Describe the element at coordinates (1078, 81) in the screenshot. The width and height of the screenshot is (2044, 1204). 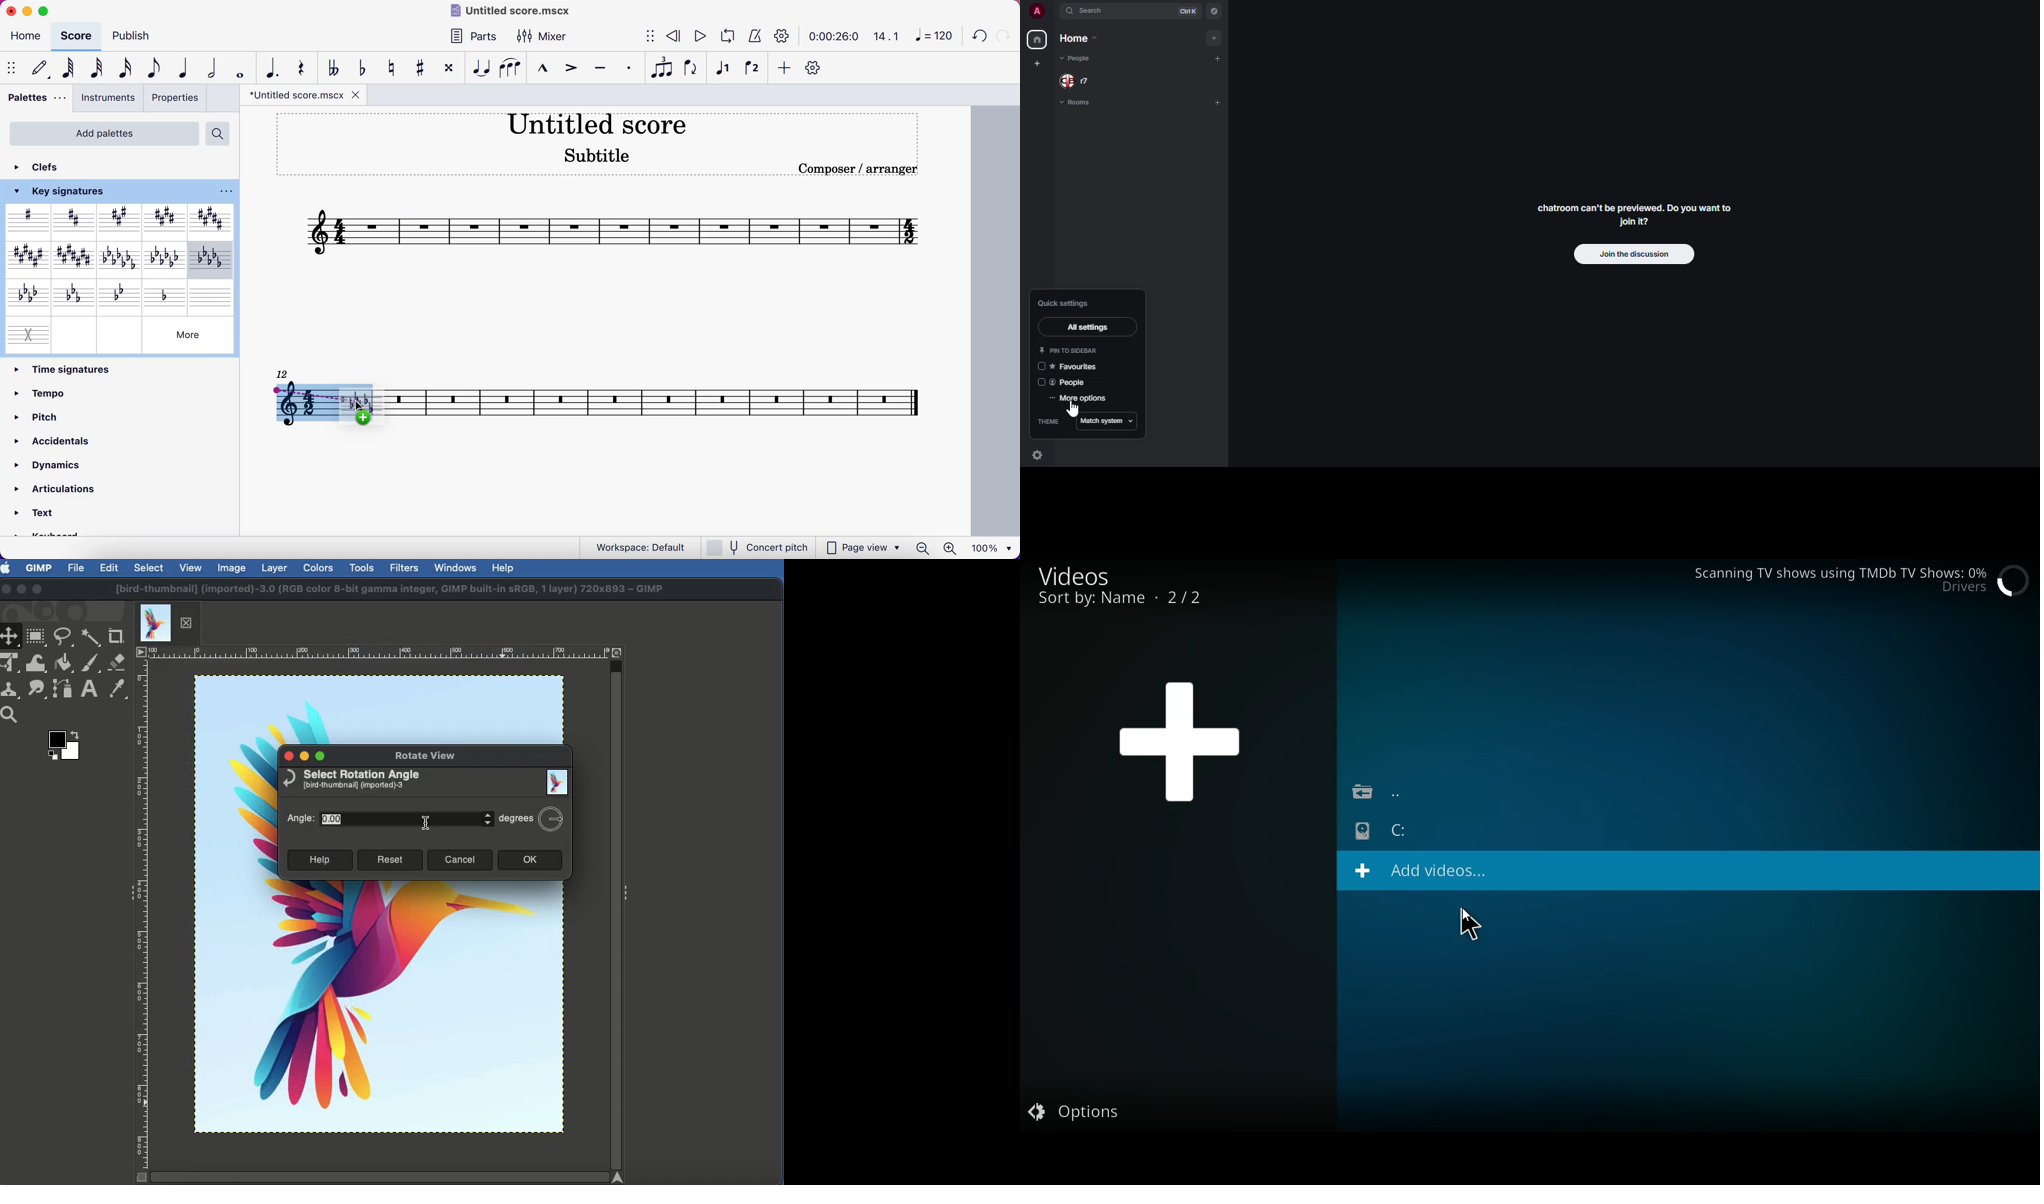
I see `people` at that location.